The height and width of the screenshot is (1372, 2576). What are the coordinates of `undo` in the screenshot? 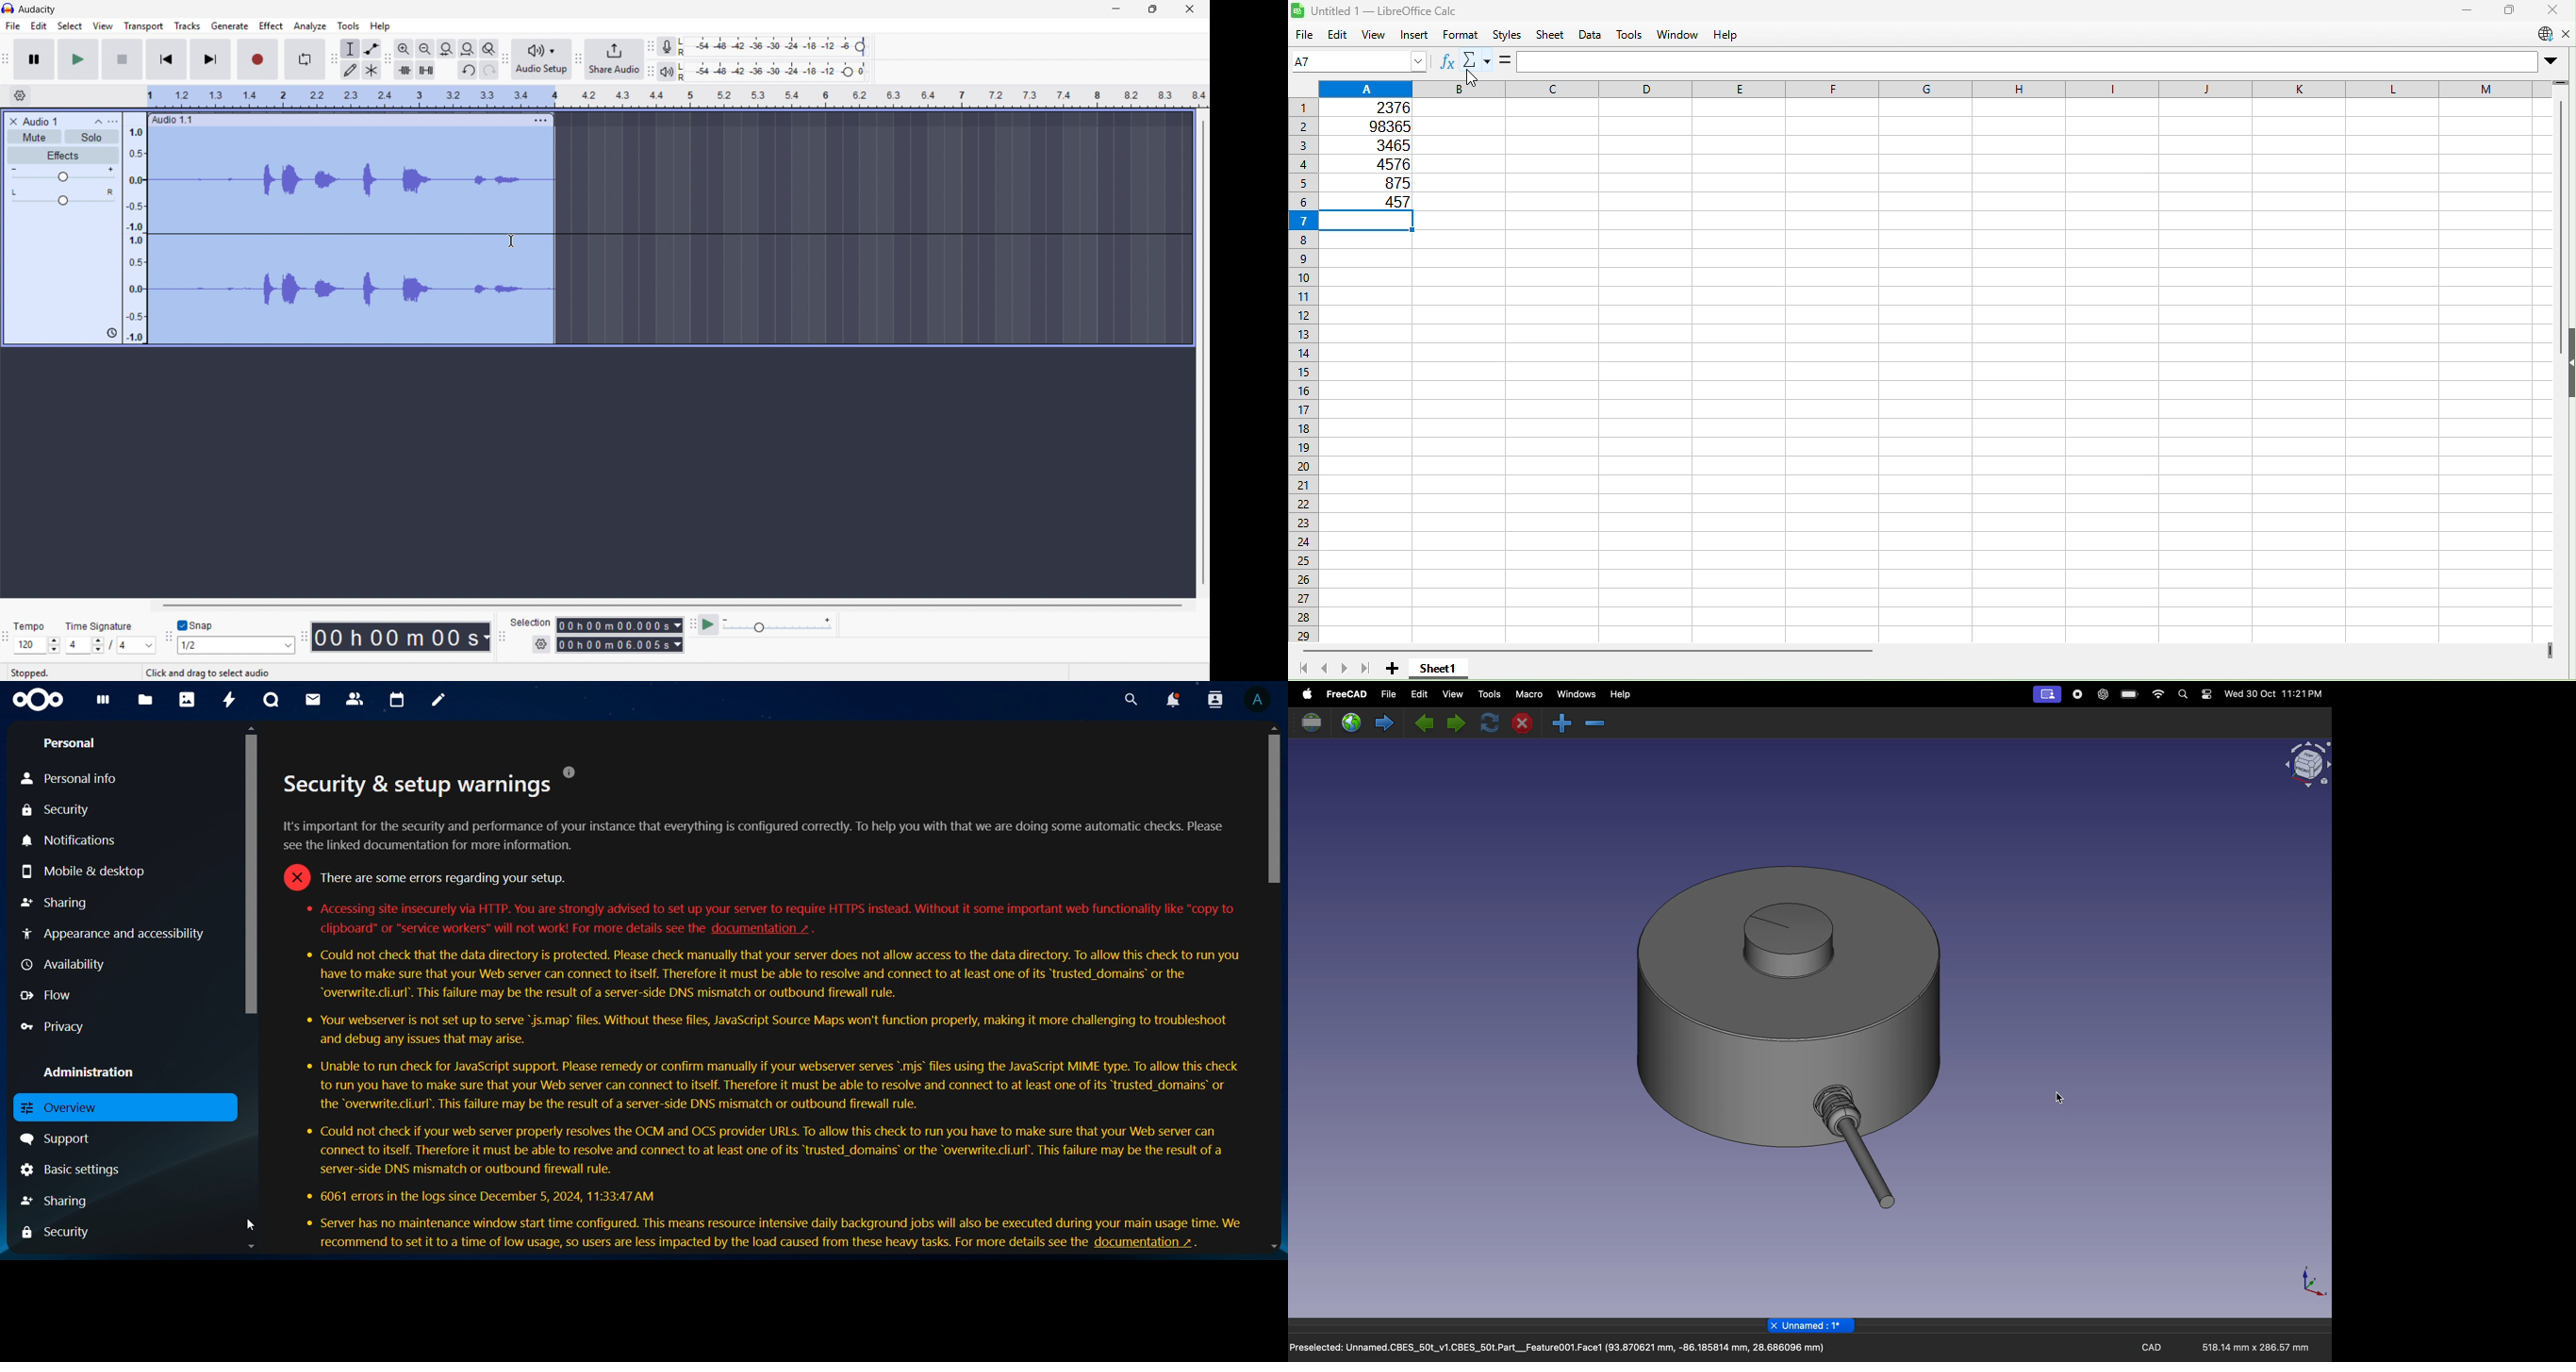 It's located at (468, 71).